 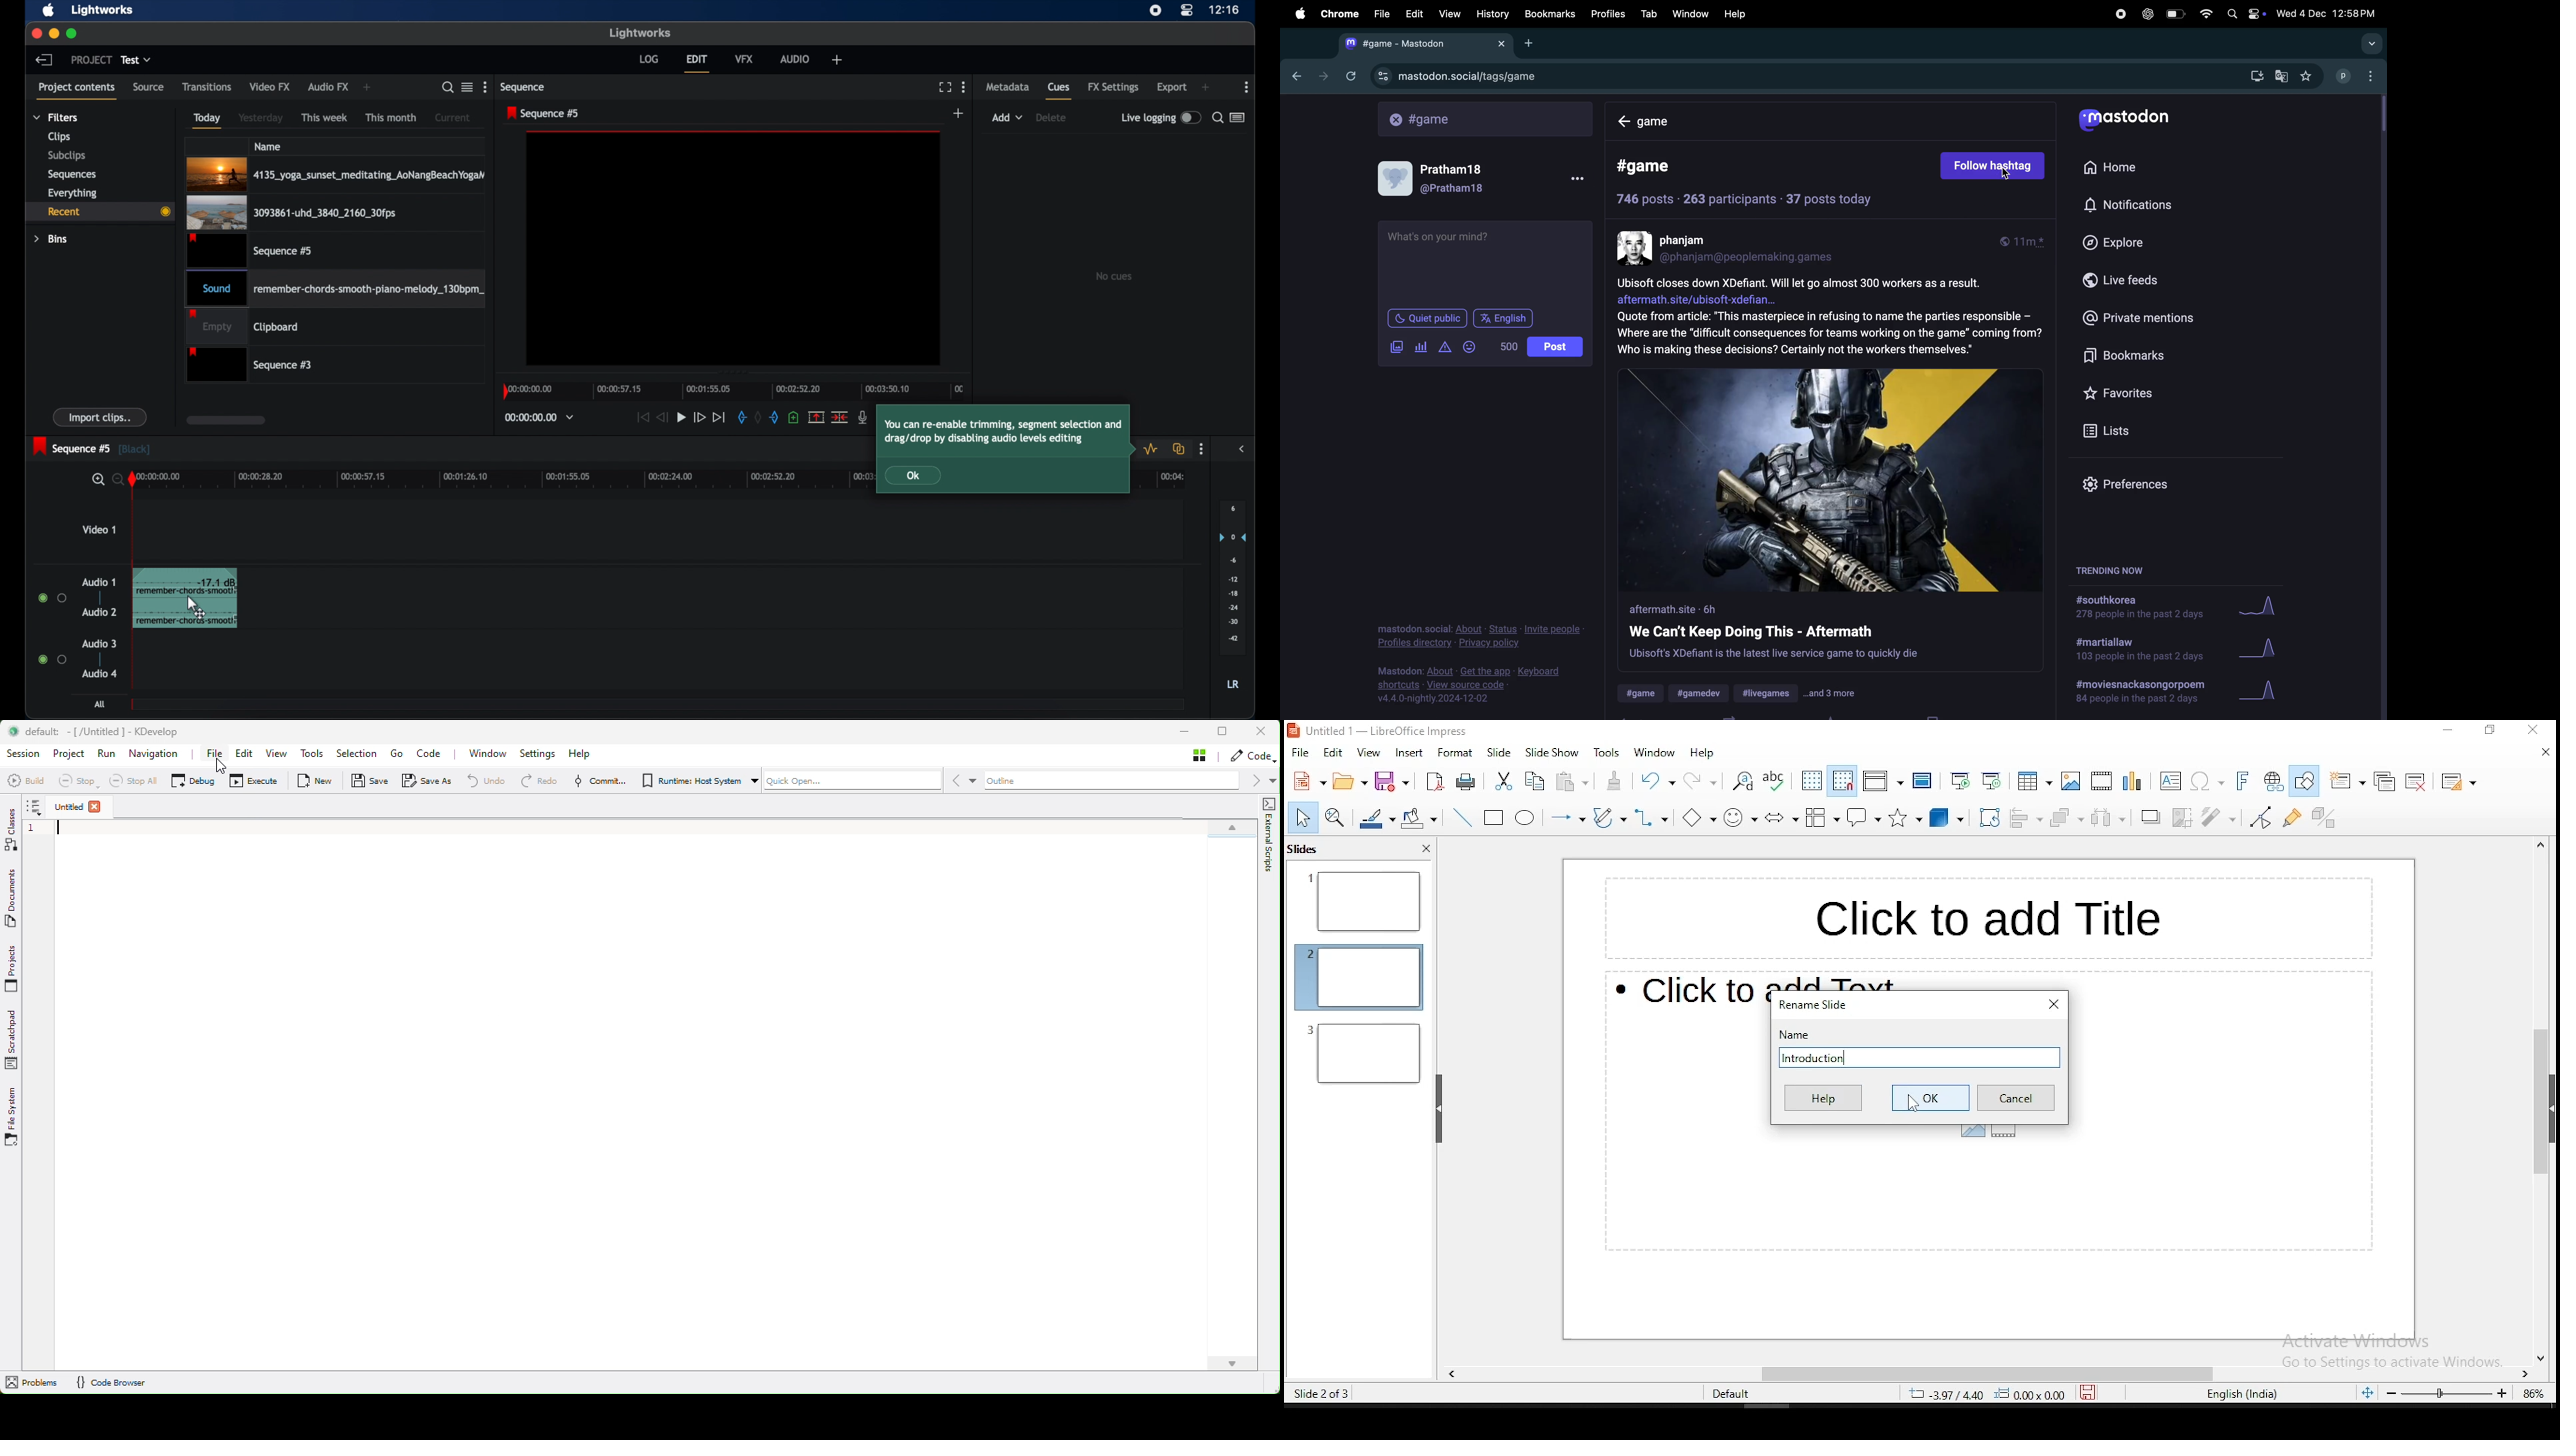 I want to click on Shadow, so click(x=2151, y=816).